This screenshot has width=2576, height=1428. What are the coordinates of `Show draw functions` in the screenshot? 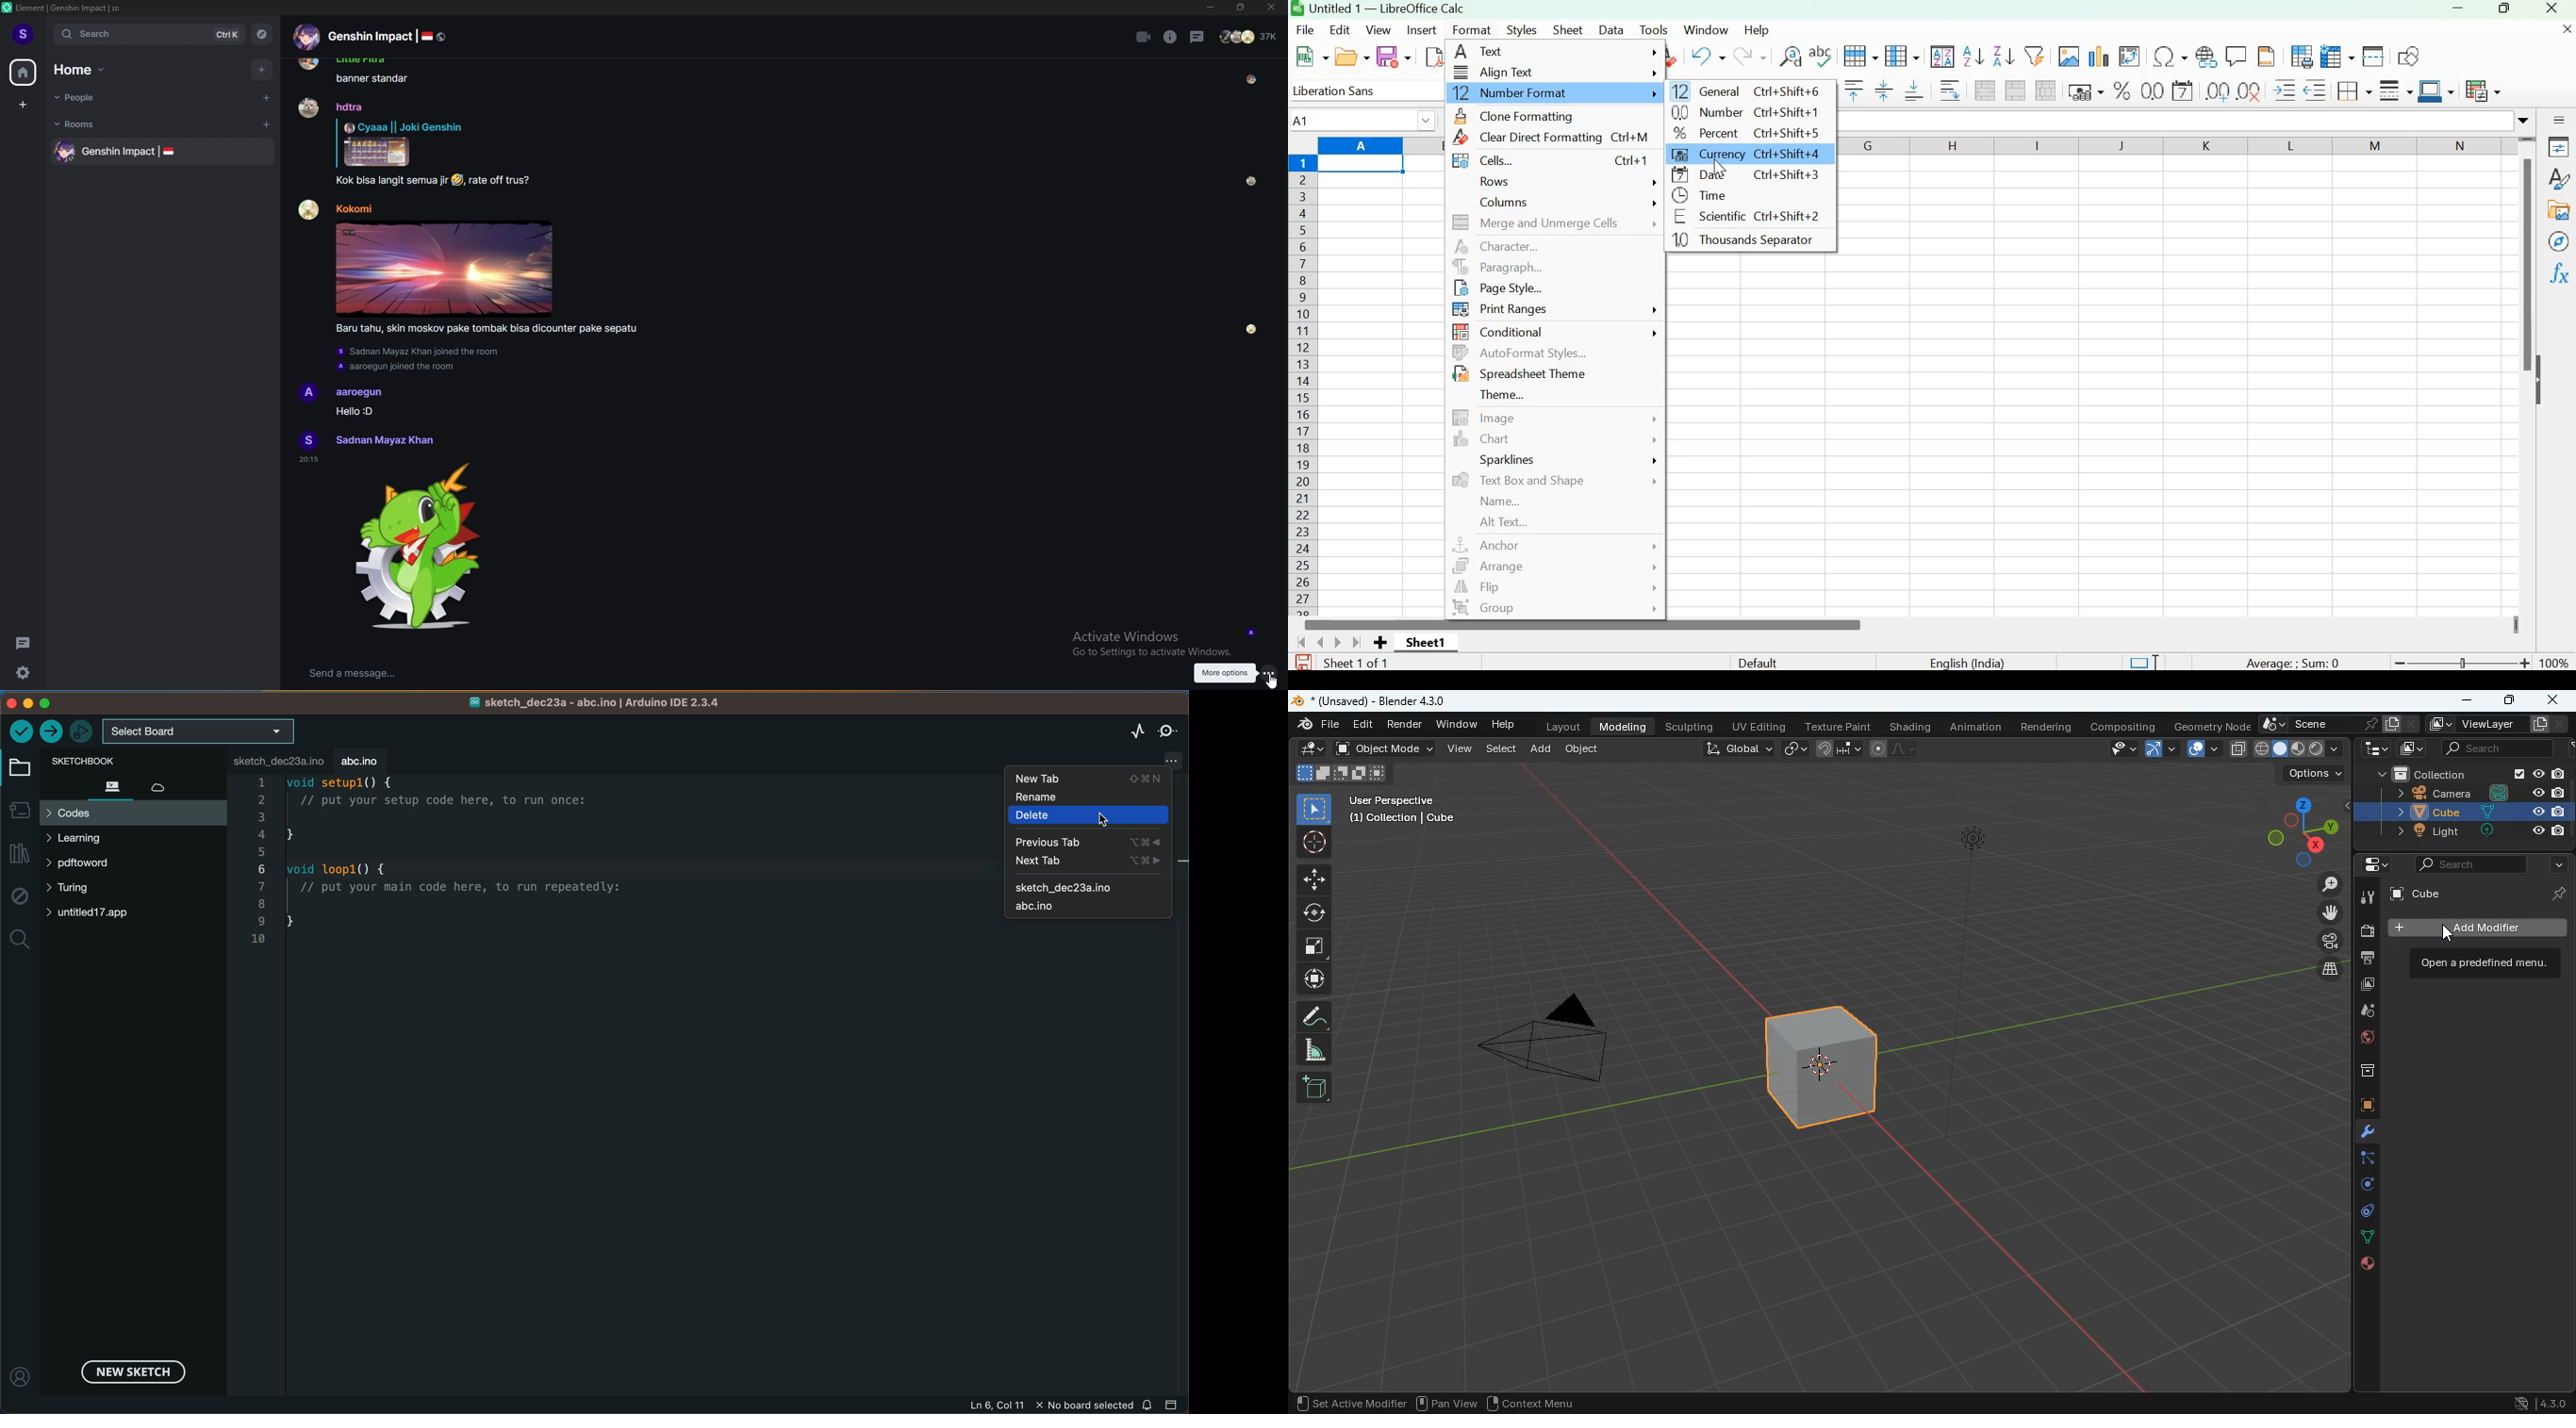 It's located at (2408, 54).